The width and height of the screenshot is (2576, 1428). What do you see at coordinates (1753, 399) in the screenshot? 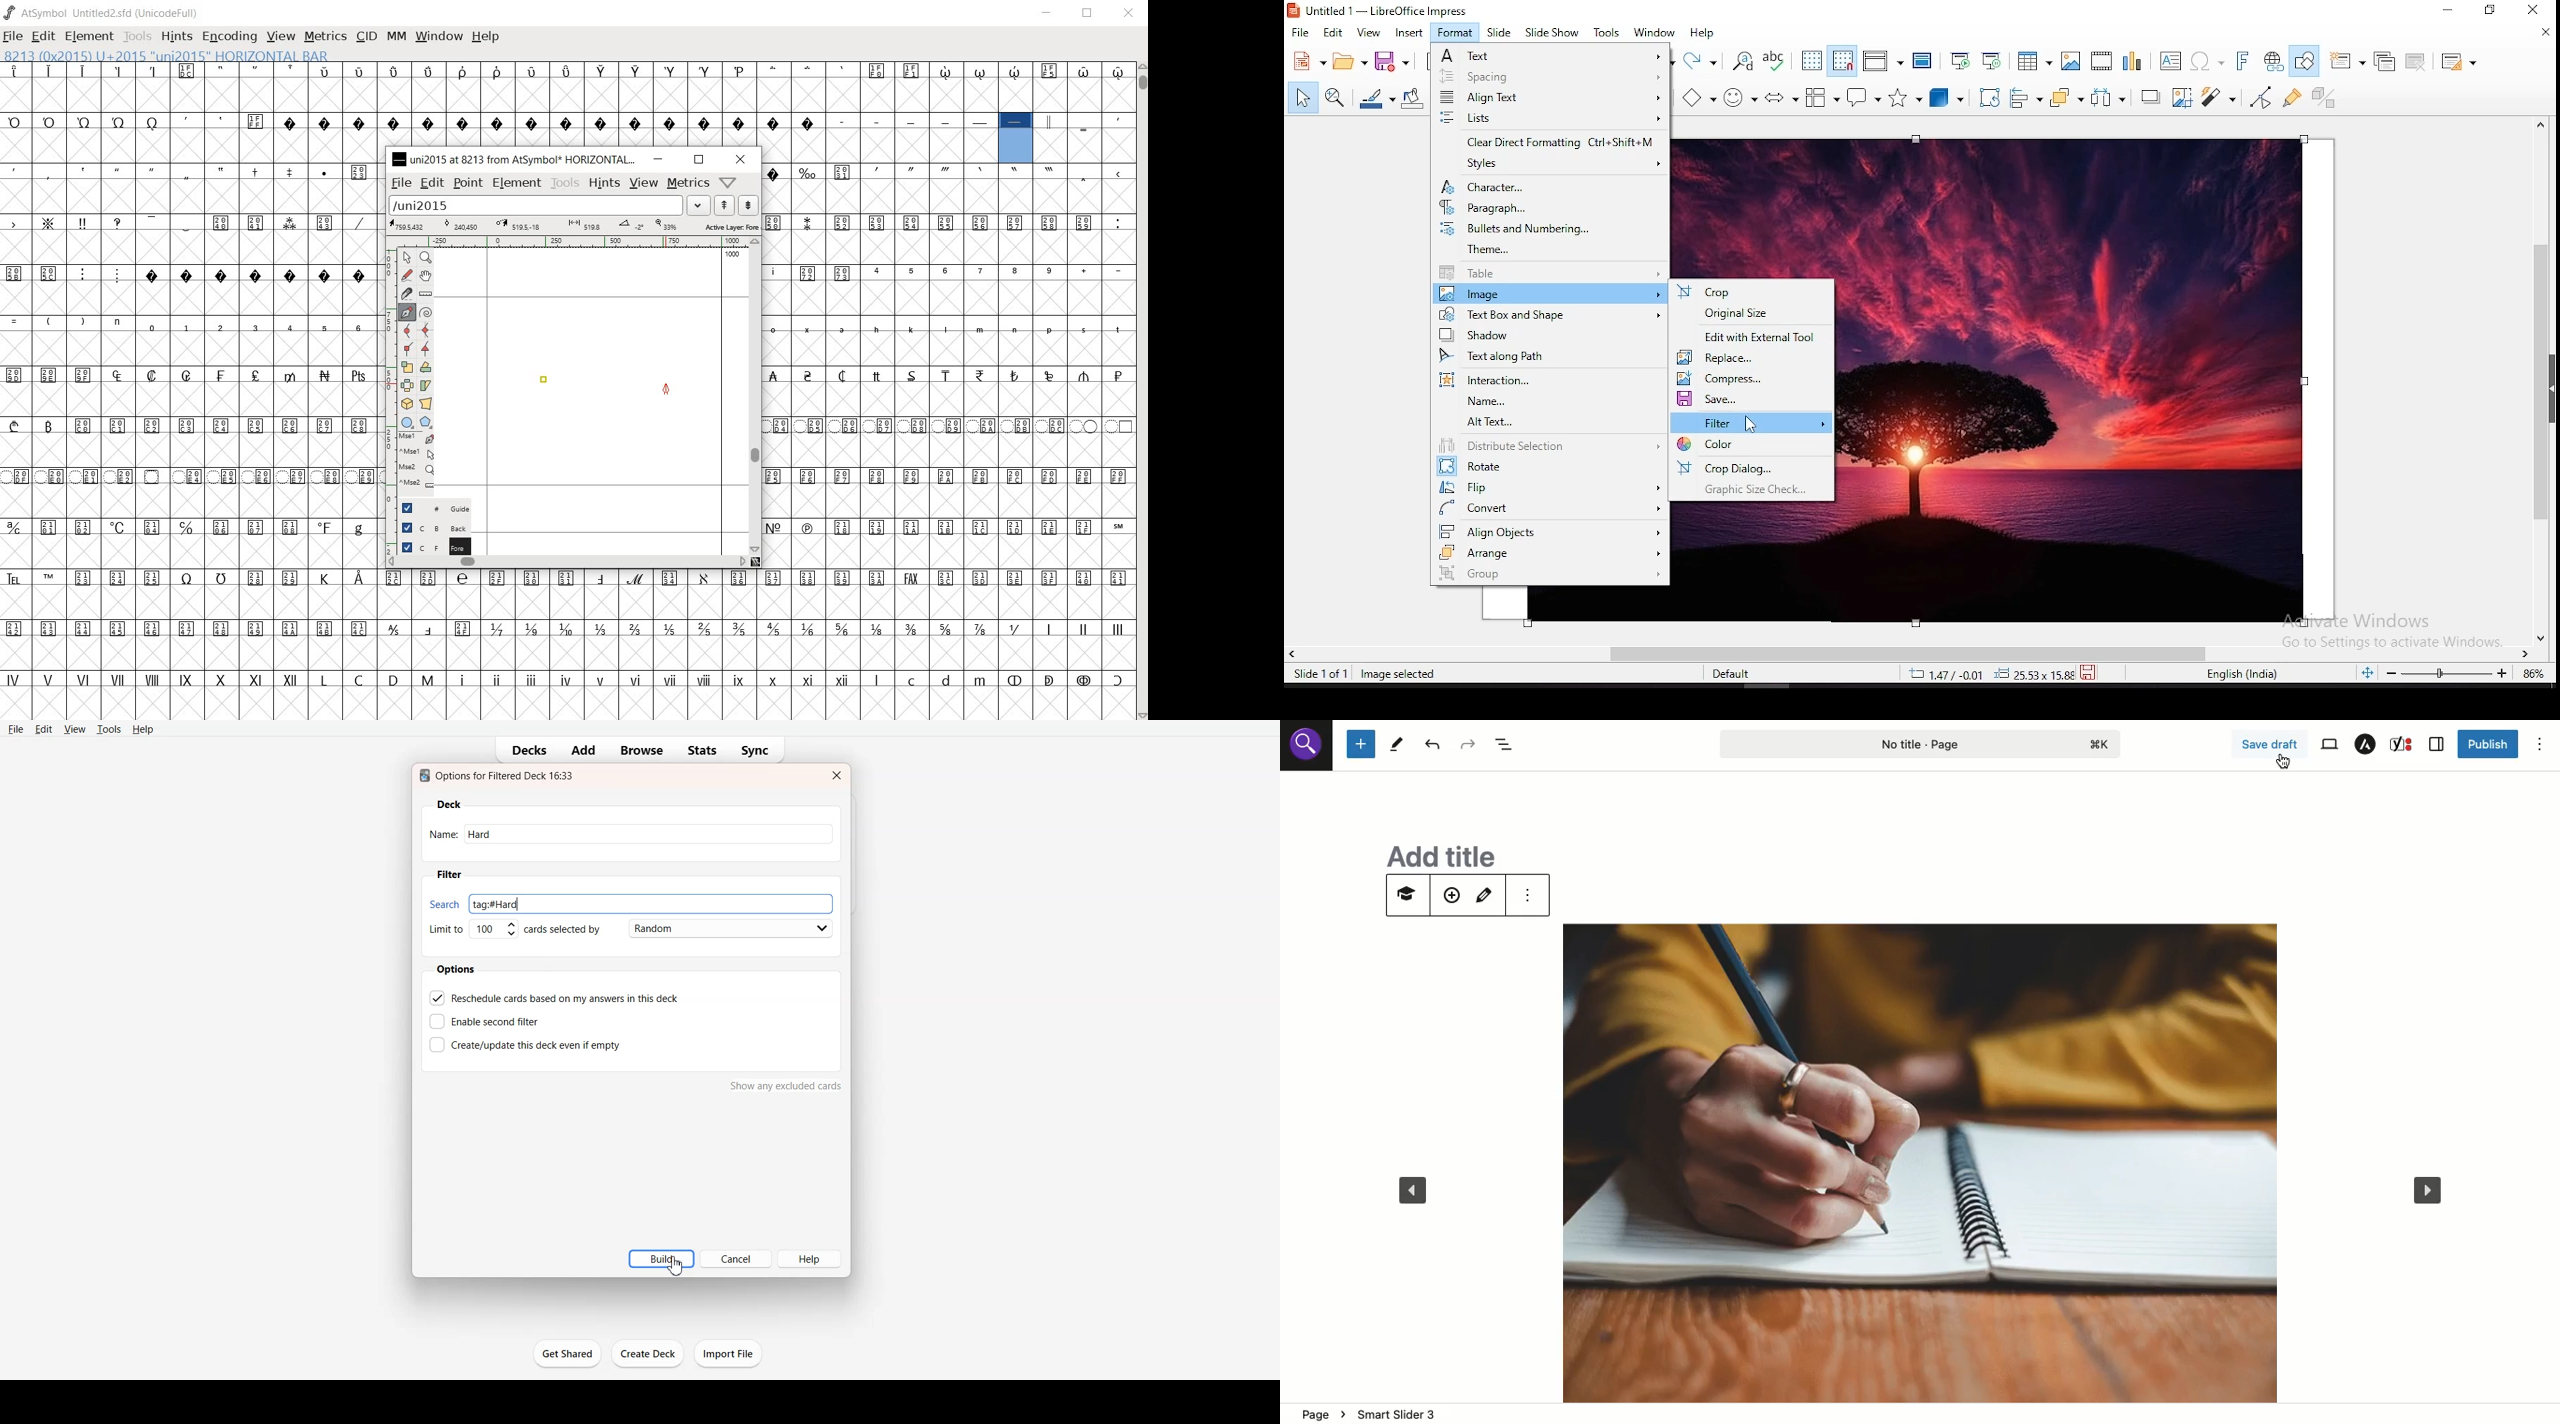
I see `save` at bounding box center [1753, 399].